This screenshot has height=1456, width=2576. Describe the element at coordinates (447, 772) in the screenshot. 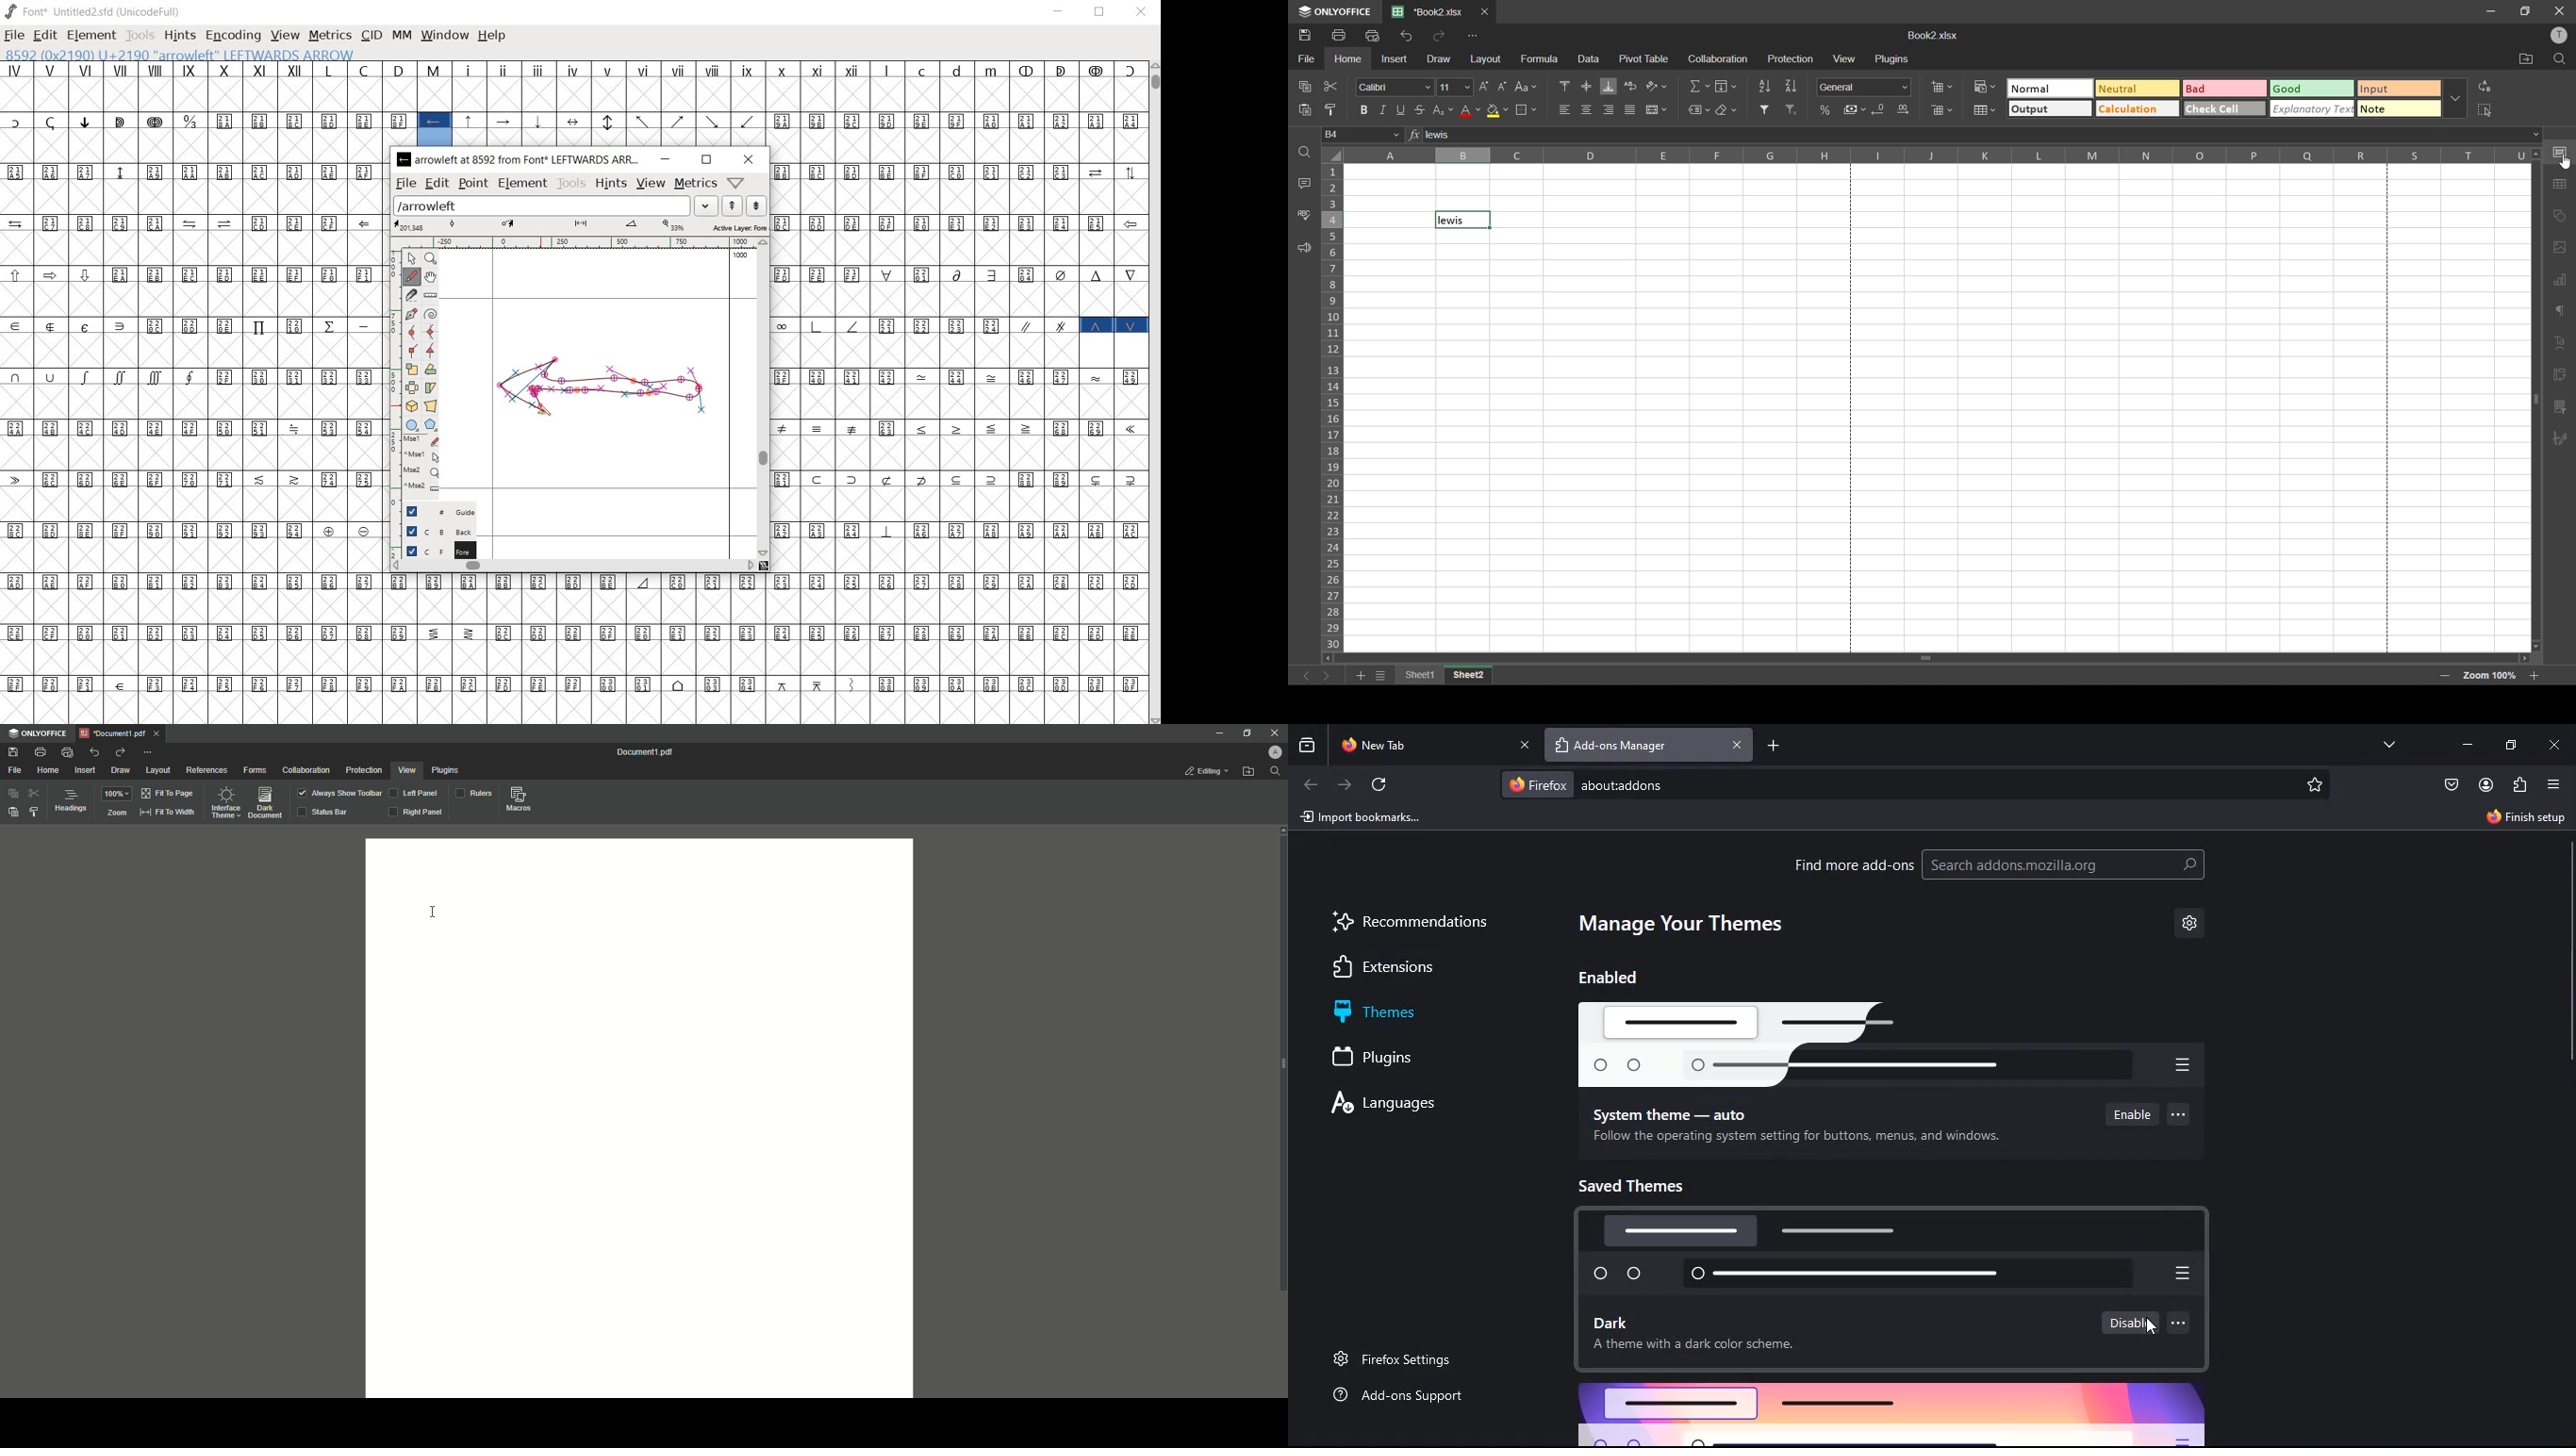

I see `Plugins` at that location.